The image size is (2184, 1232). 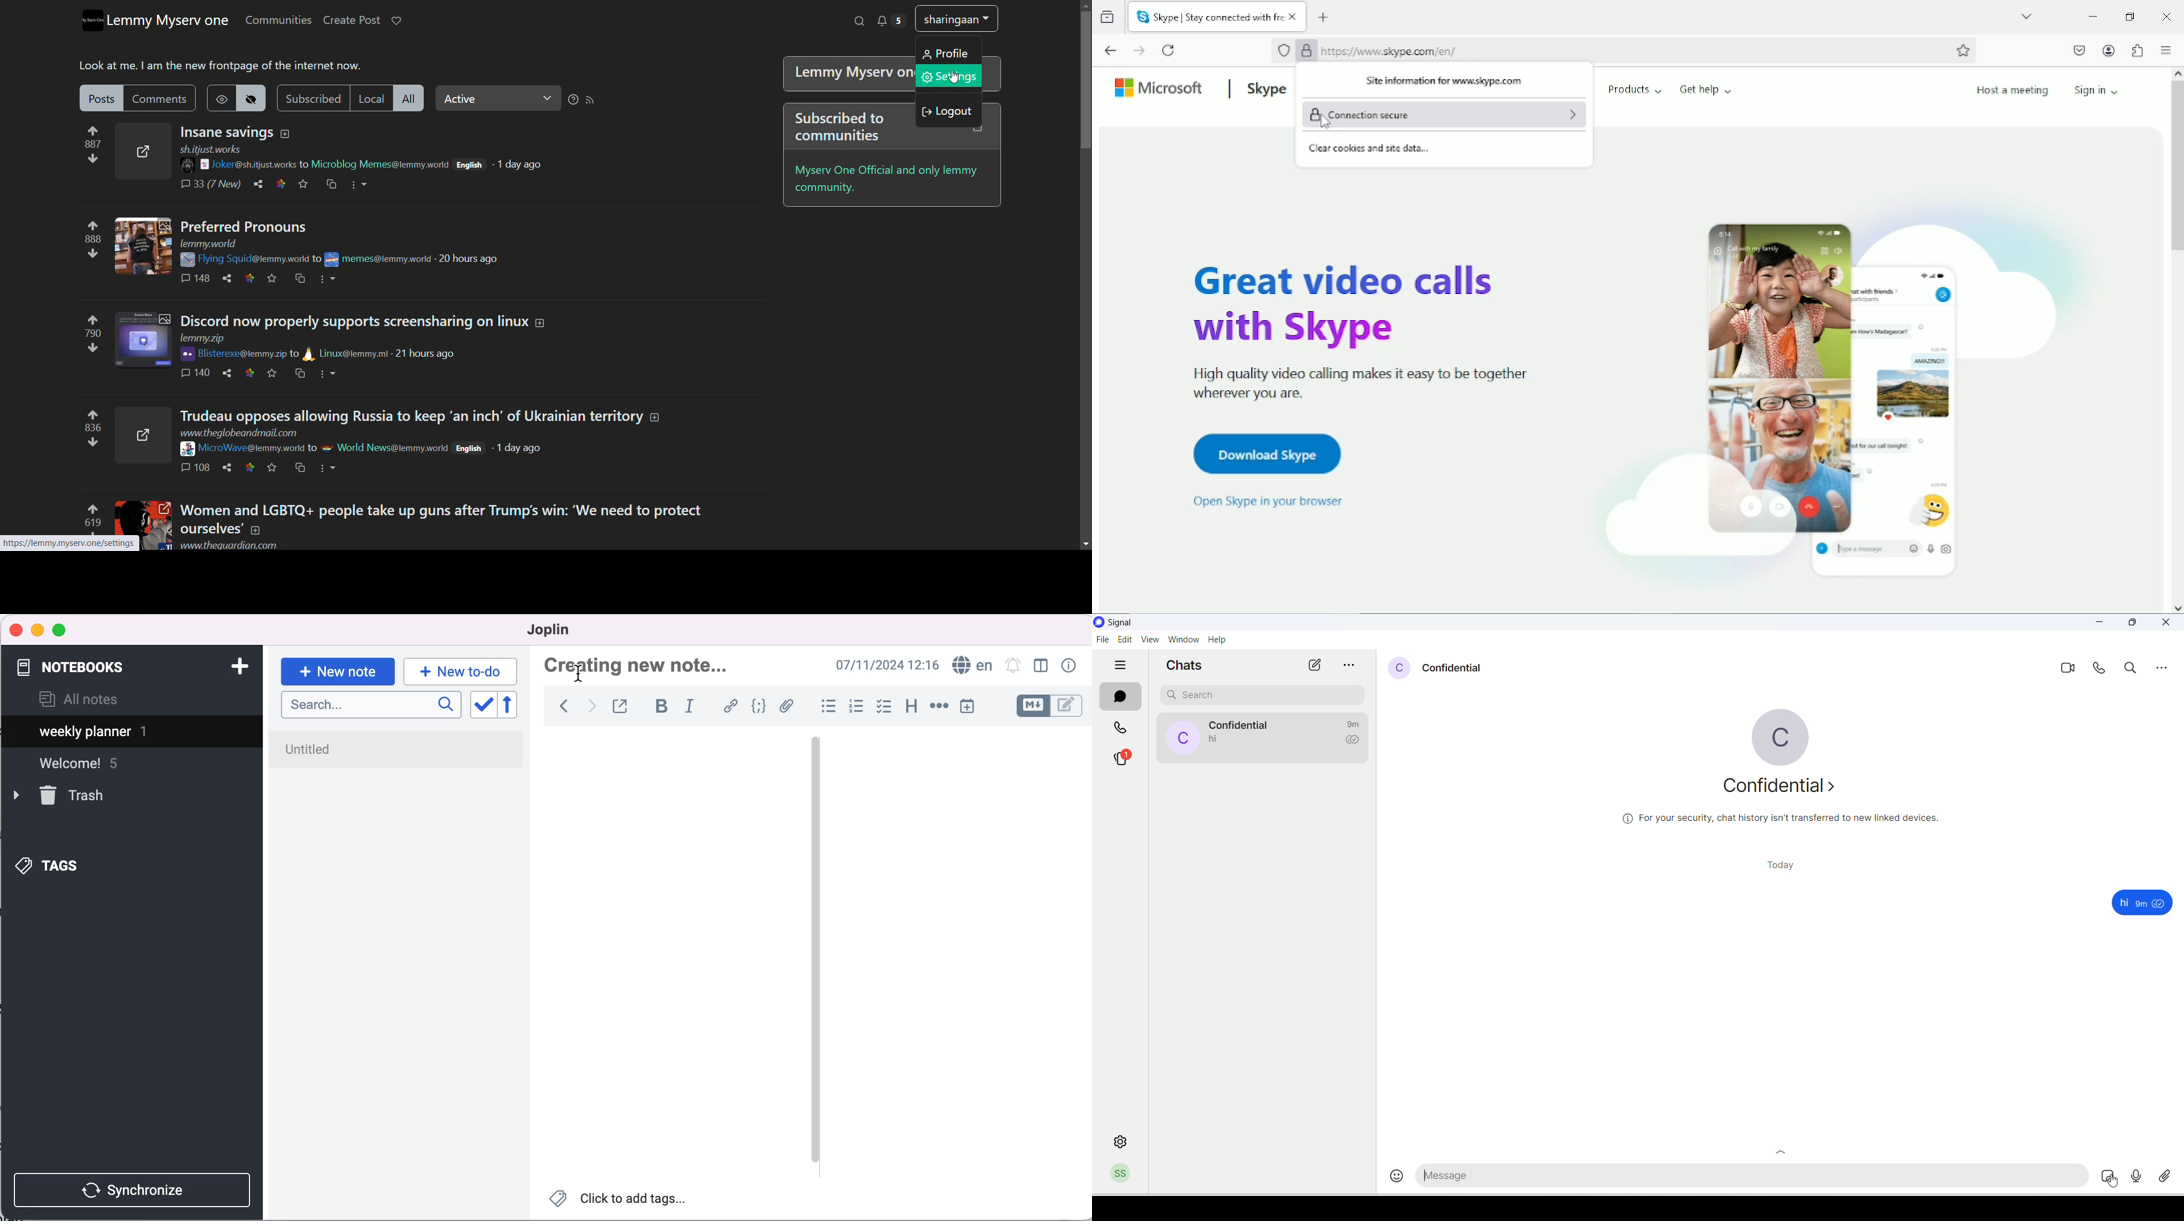 I want to click on cursor, so click(x=580, y=674).